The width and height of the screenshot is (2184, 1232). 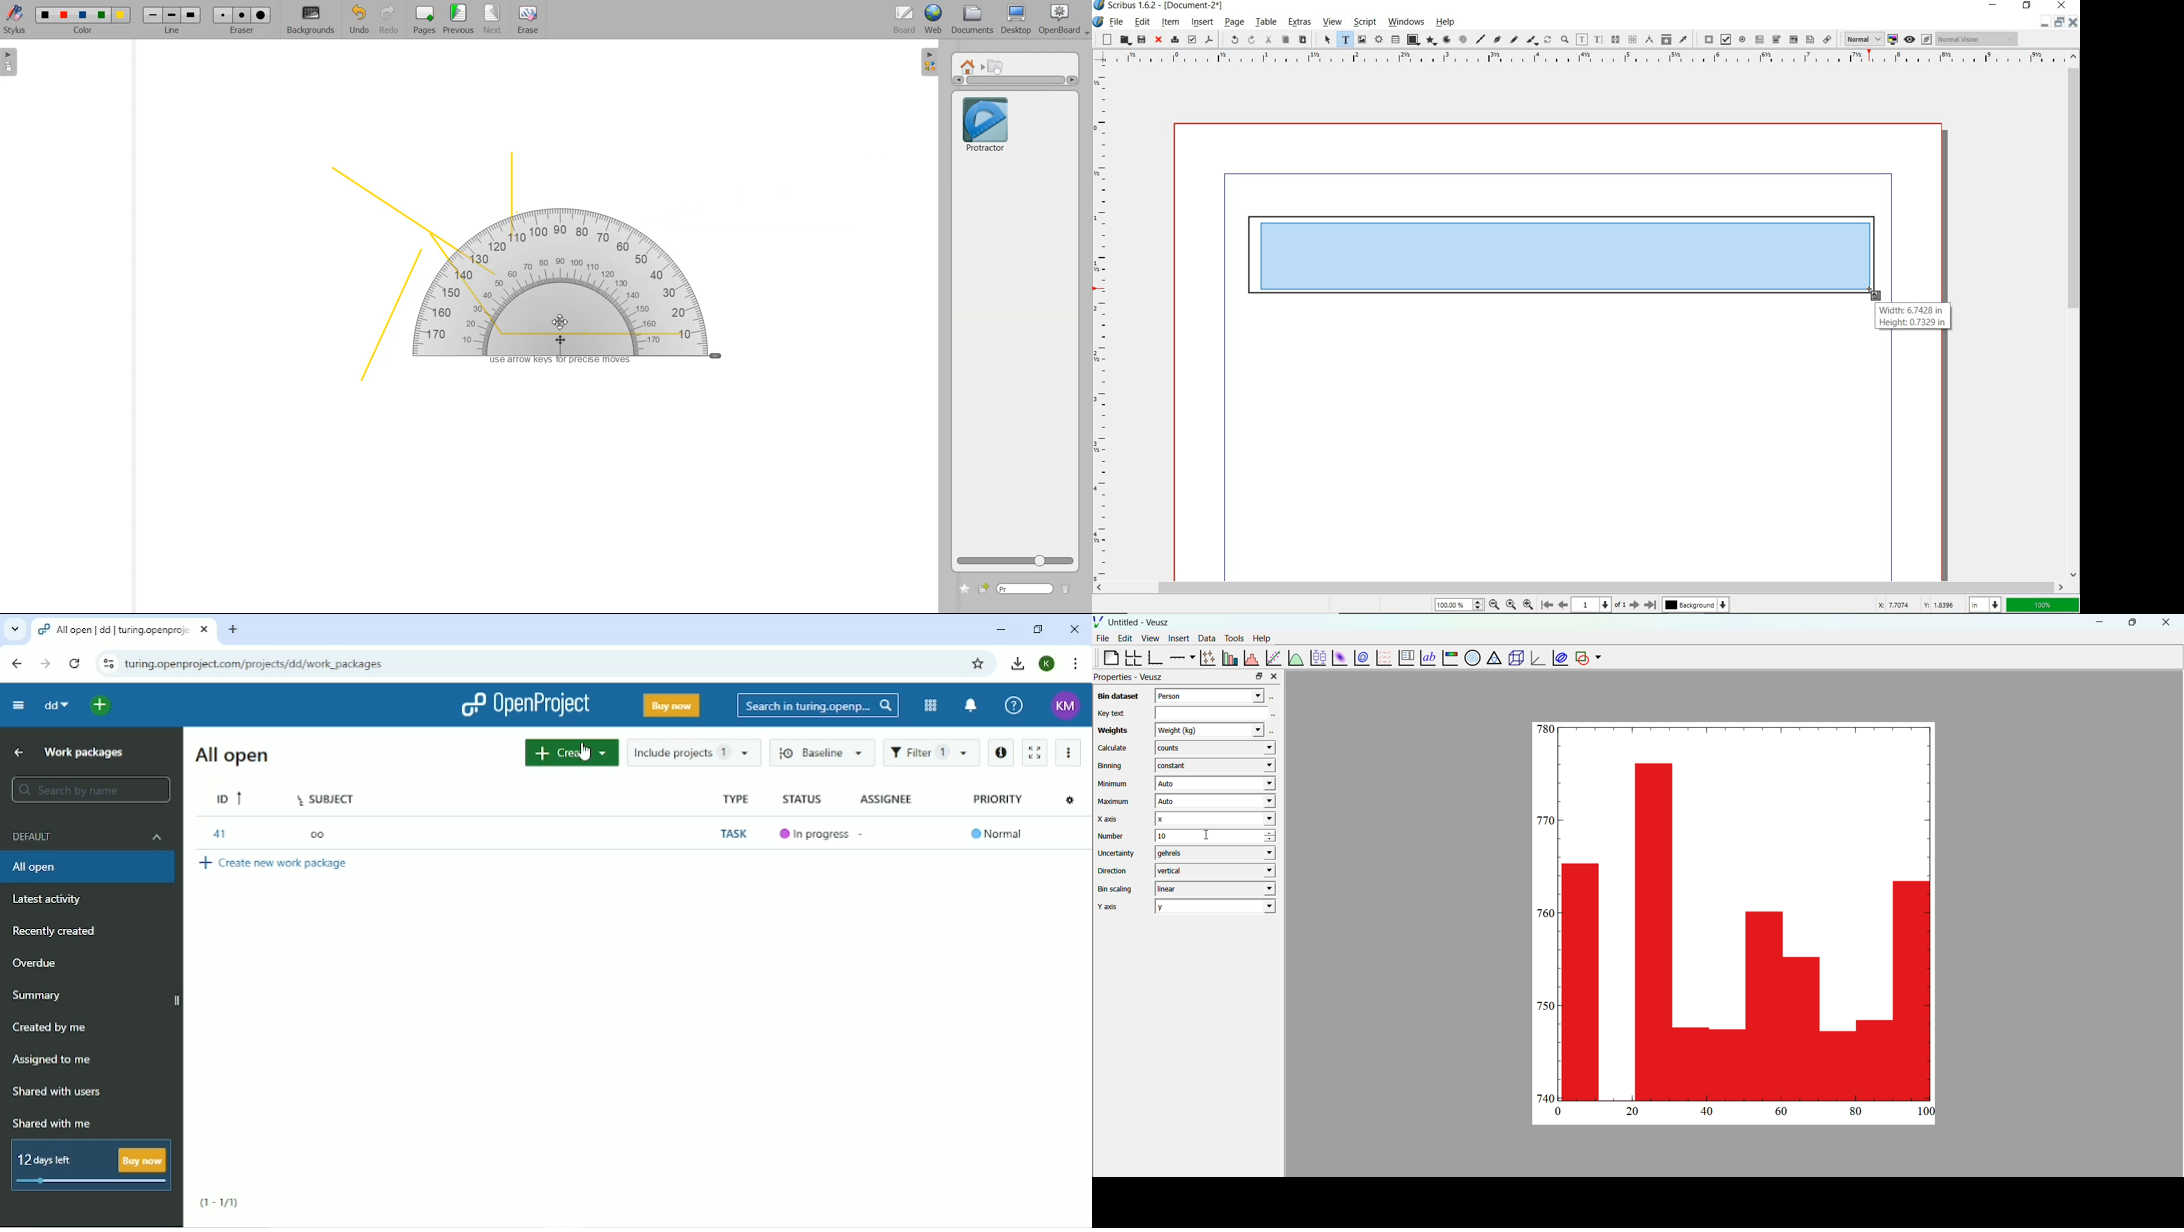 I want to click on scrollbar, so click(x=2074, y=315).